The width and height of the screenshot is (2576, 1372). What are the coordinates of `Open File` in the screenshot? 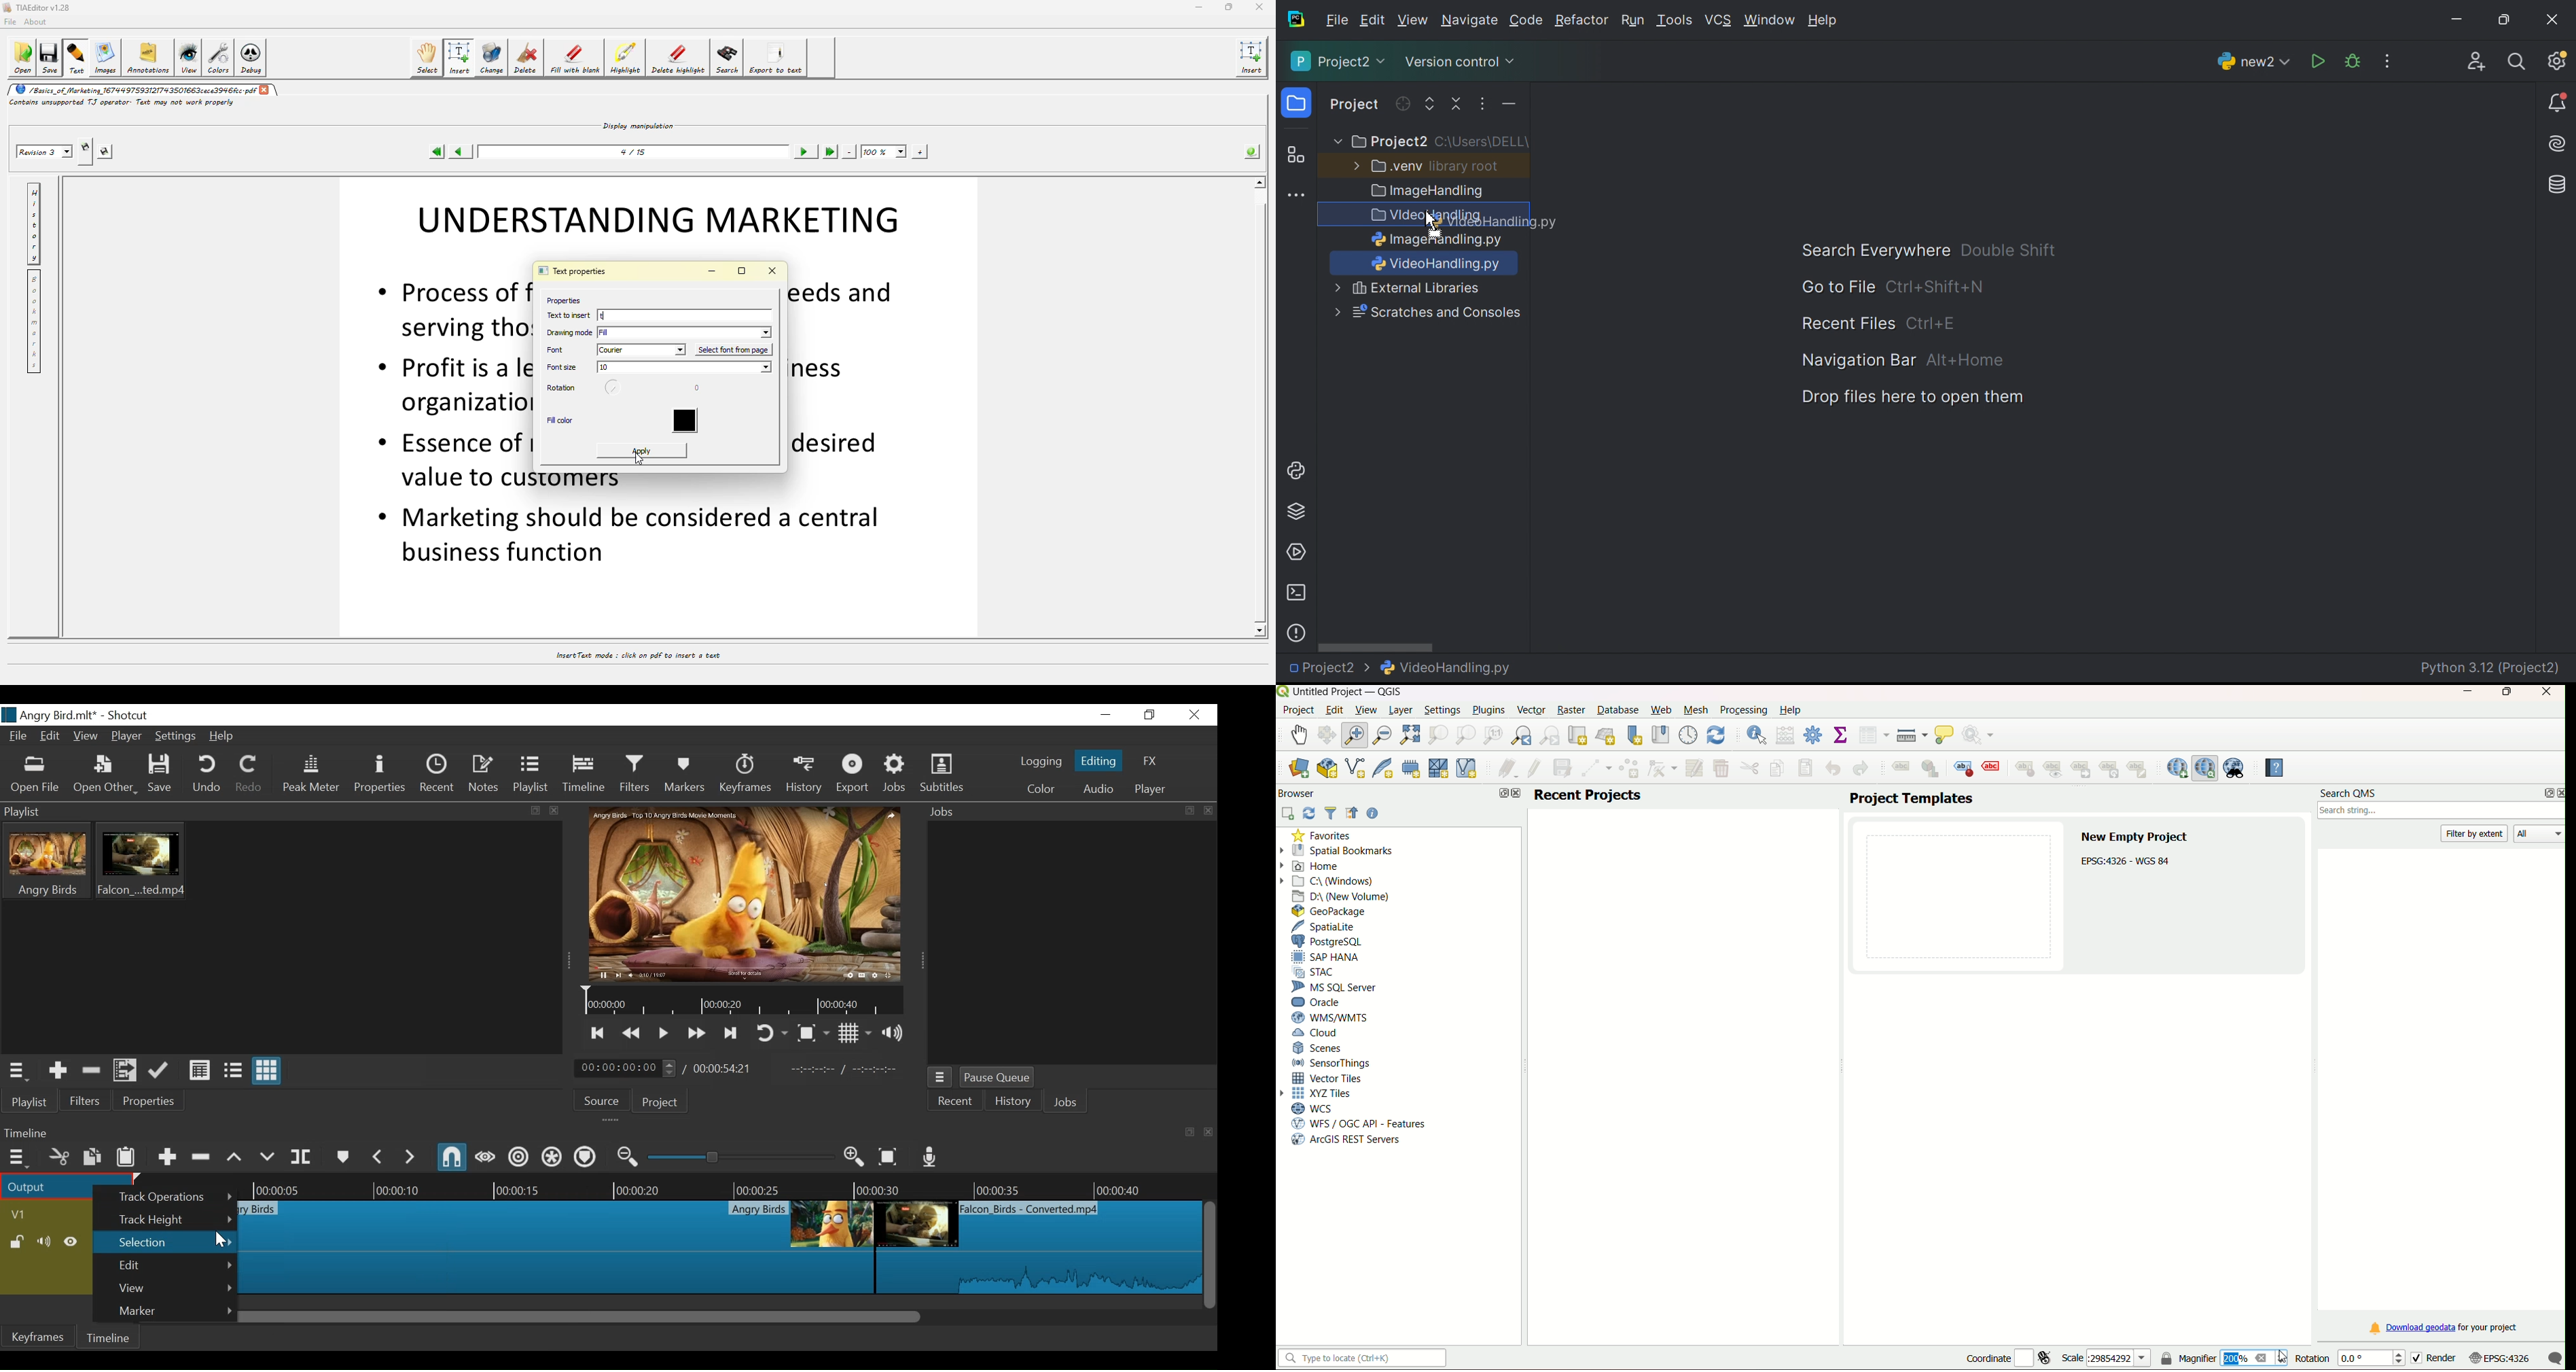 It's located at (36, 775).